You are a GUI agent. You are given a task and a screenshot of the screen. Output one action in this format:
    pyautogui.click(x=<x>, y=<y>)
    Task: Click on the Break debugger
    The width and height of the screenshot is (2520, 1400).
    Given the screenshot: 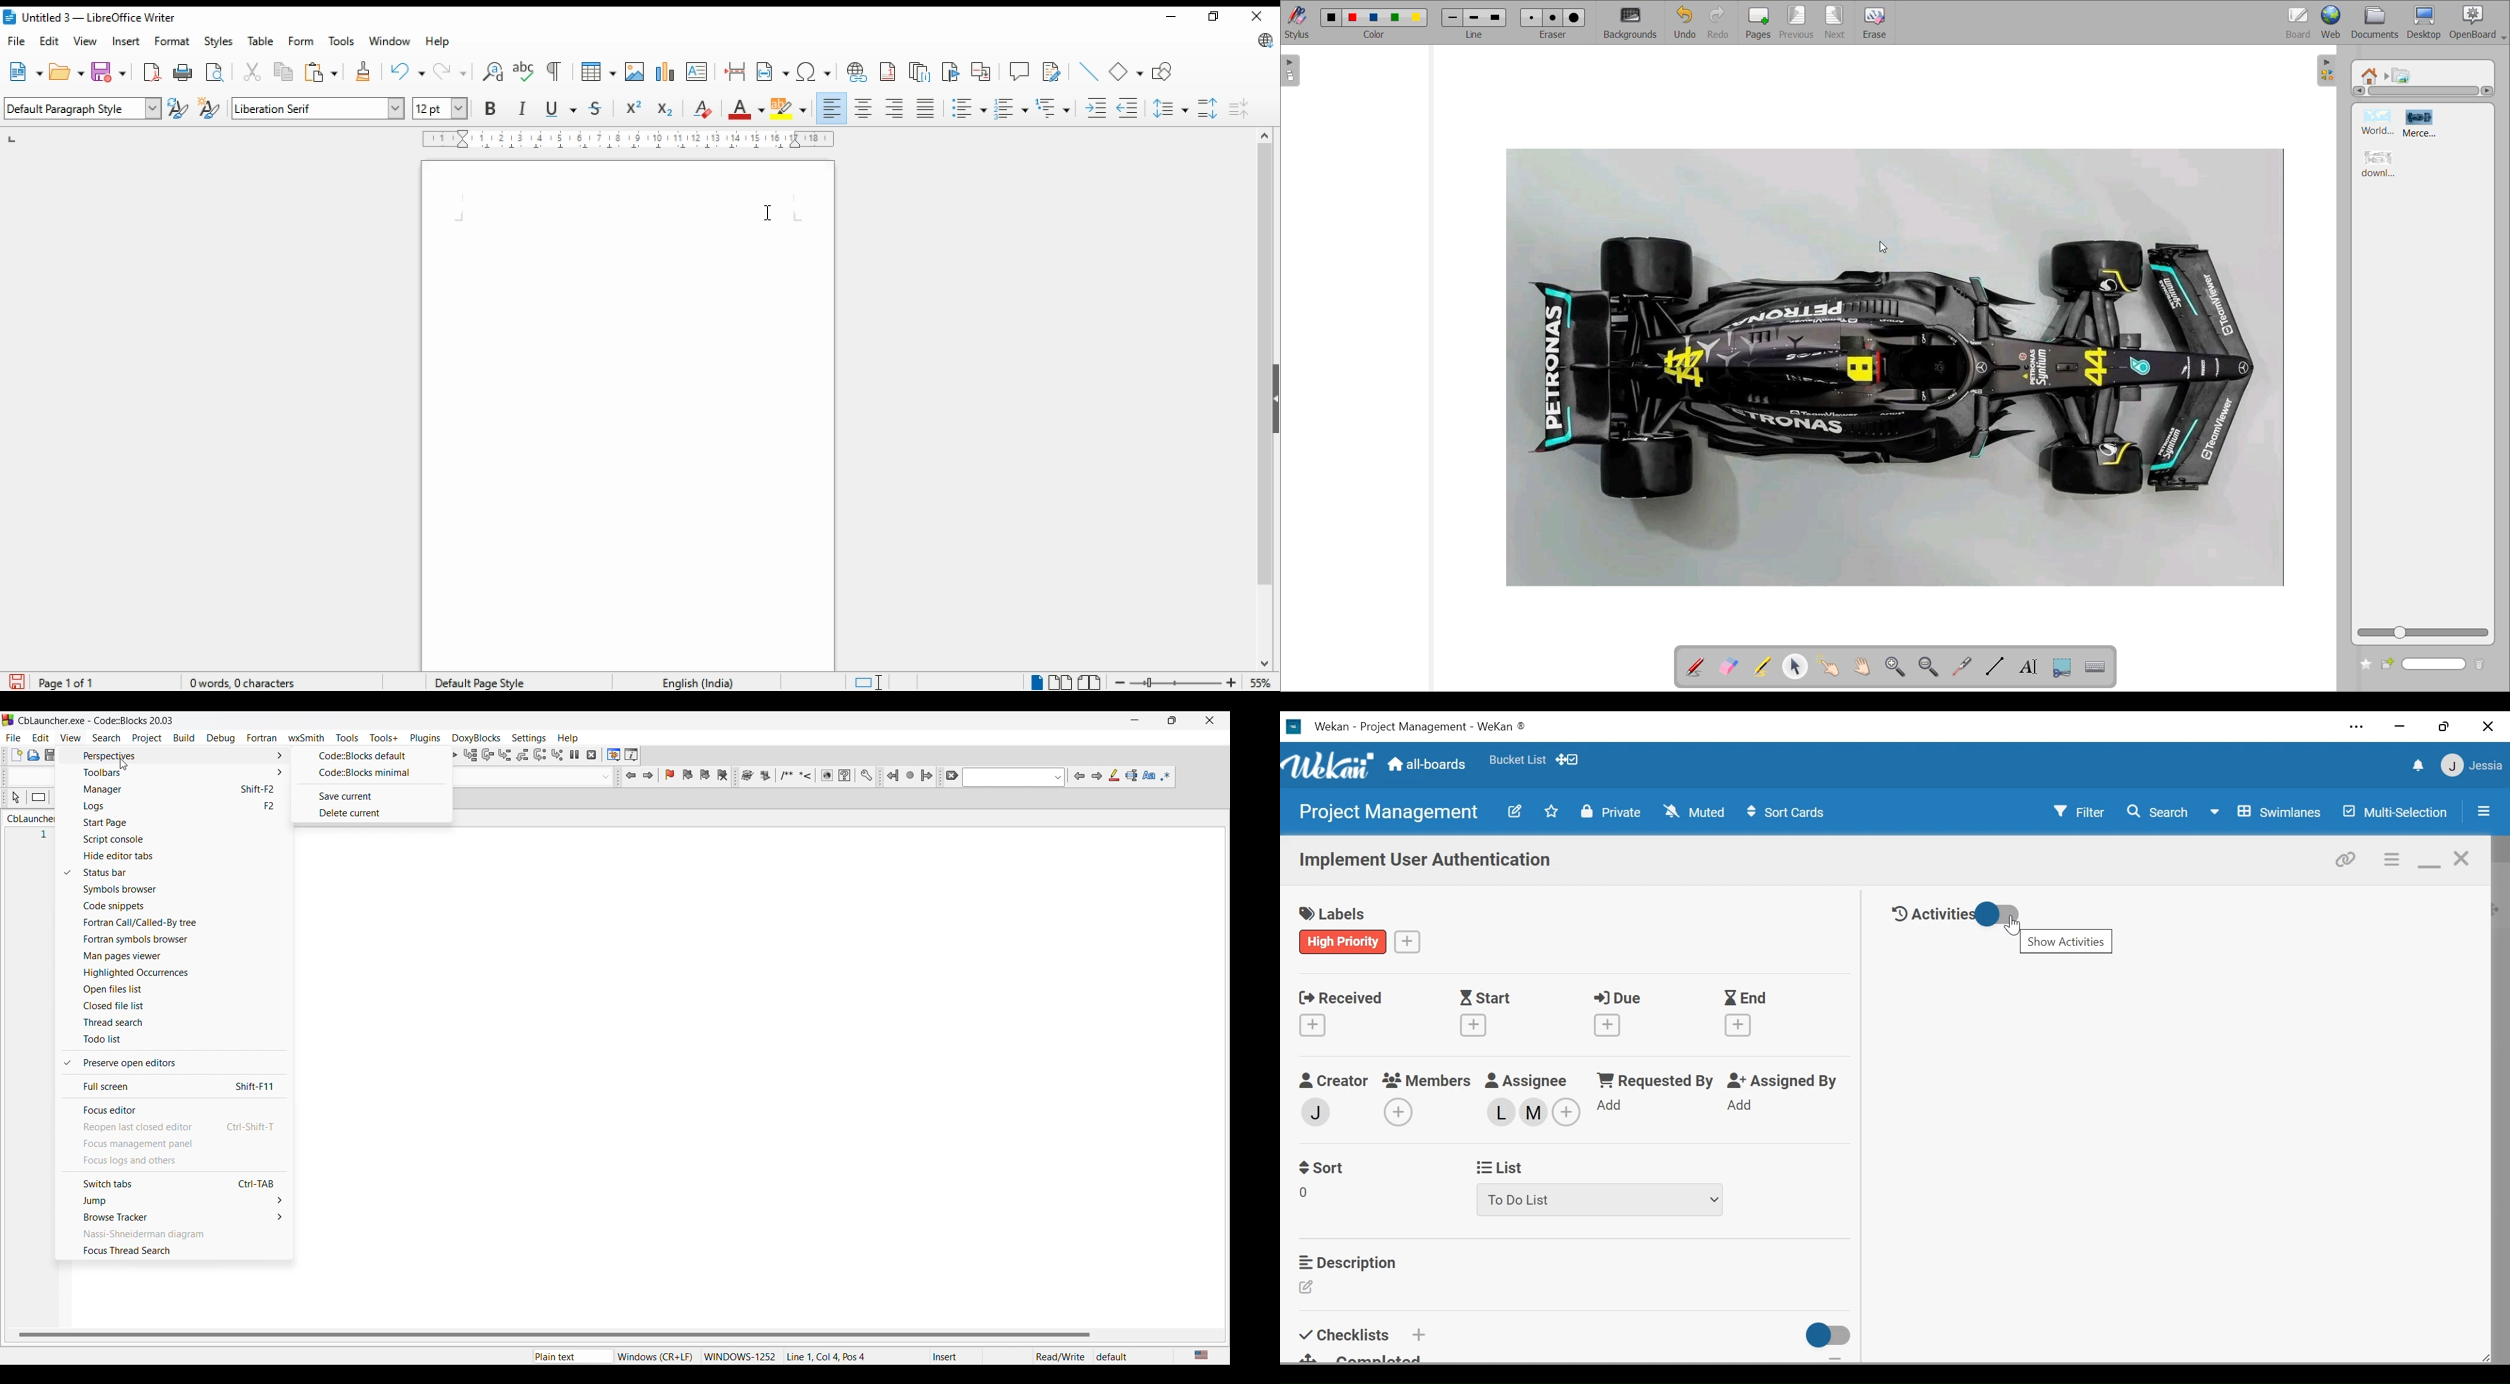 What is the action you would take?
    pyautogui.click(x=575, y=755)
    